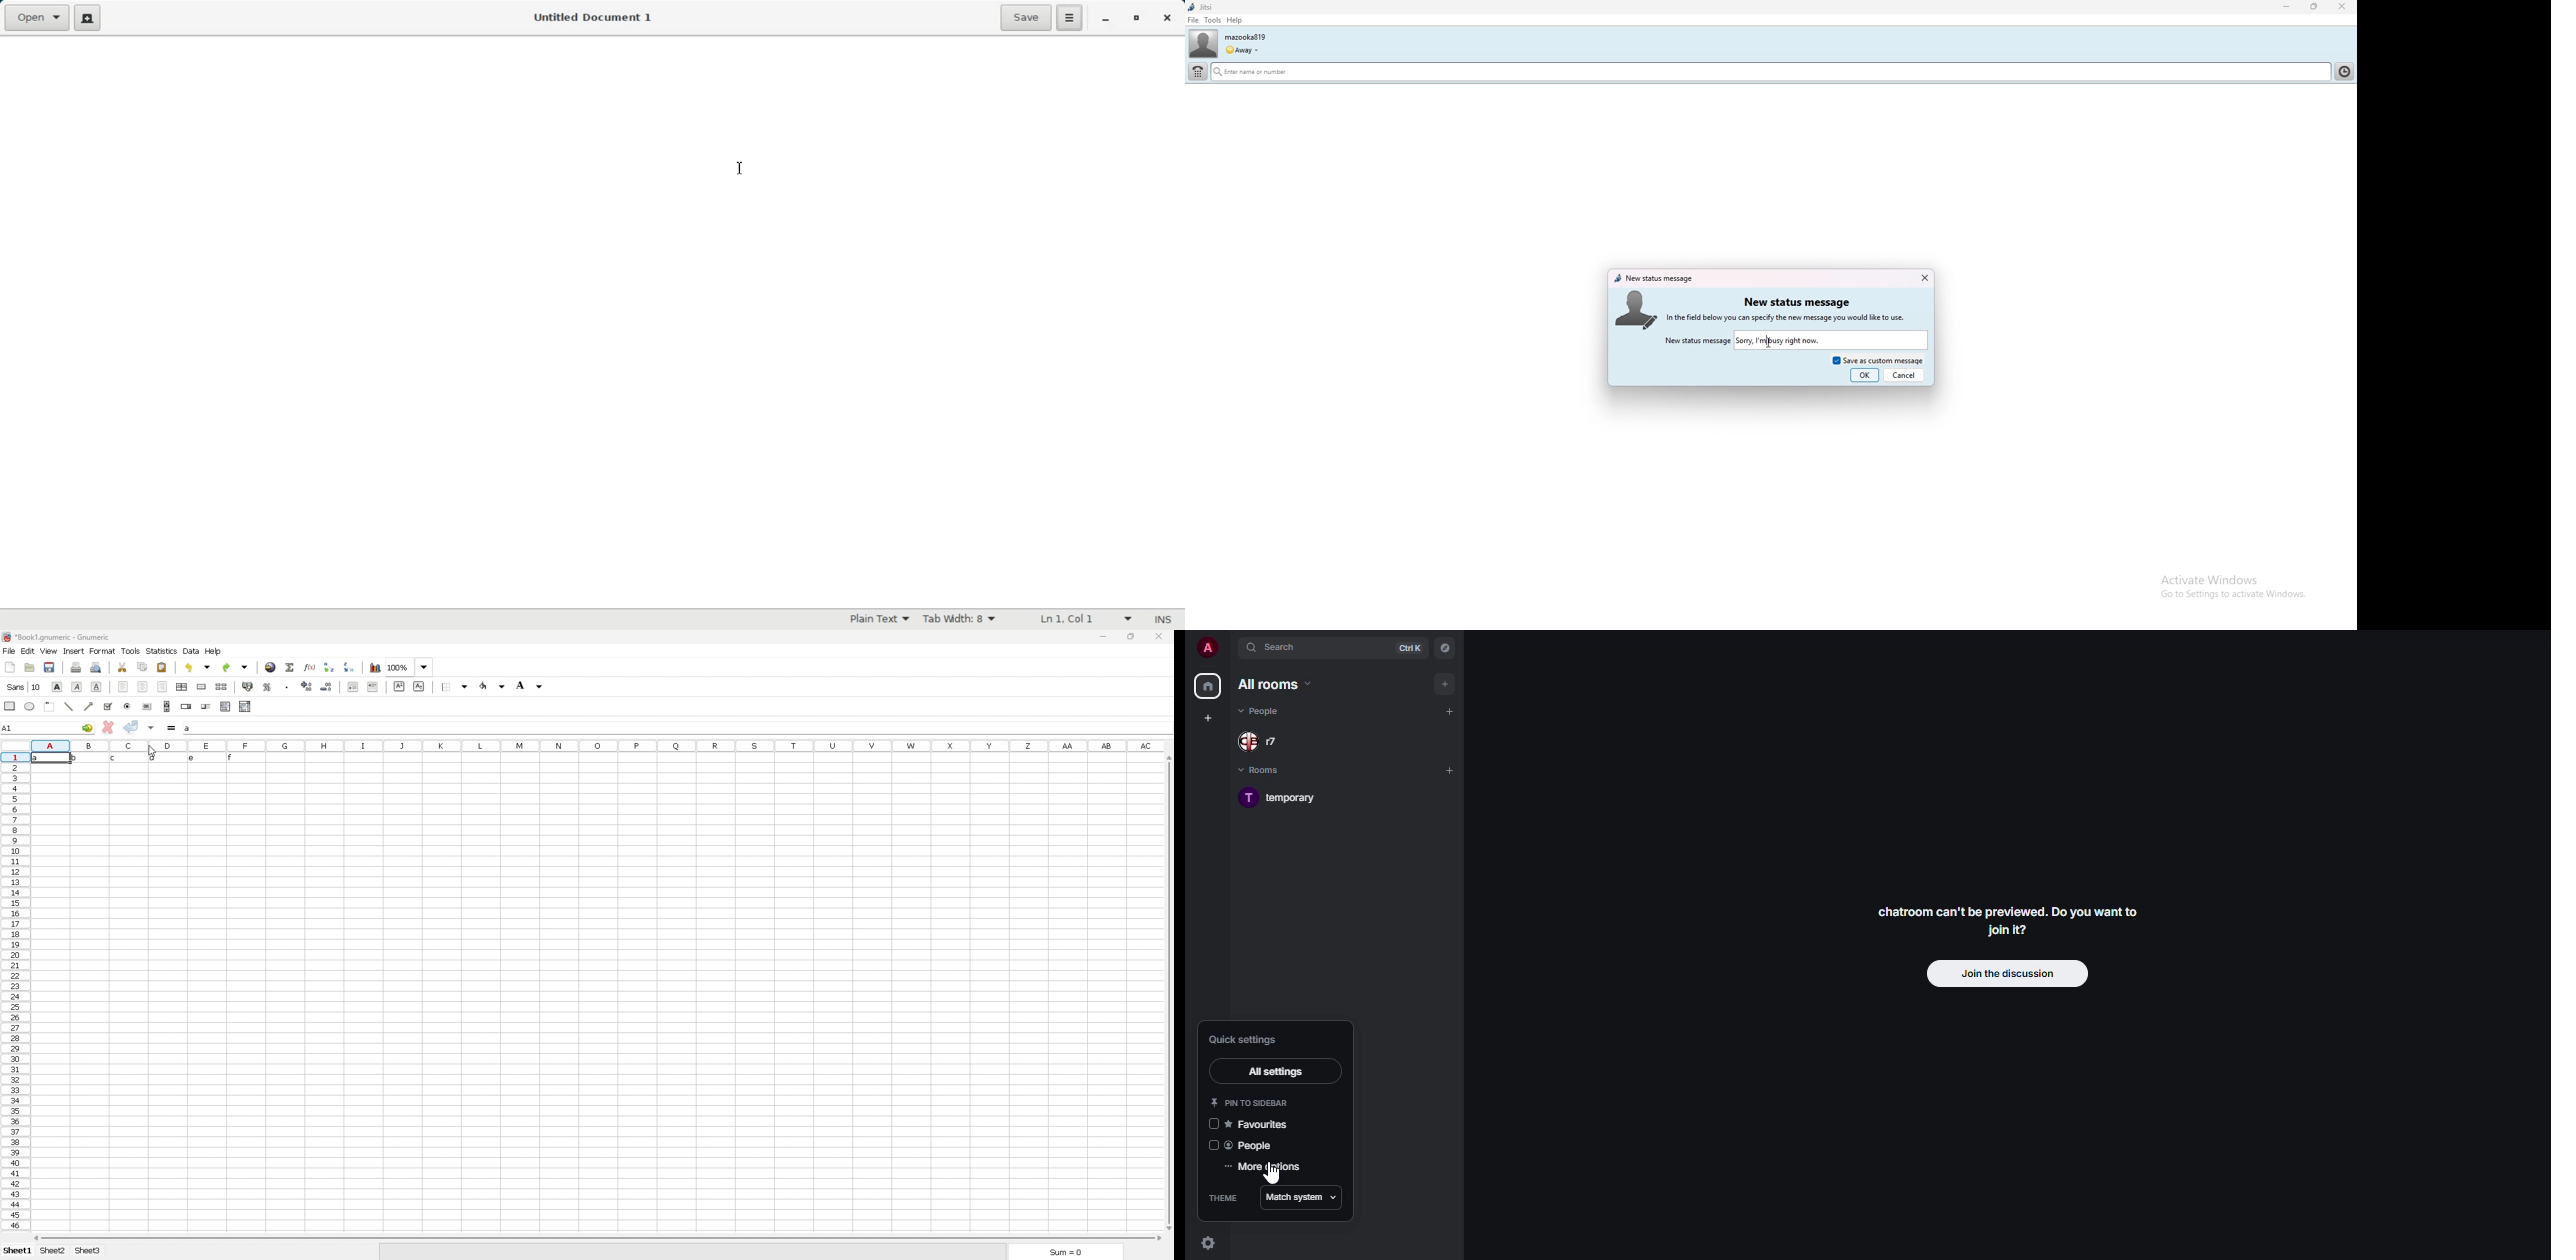 The height and width of the screenshot is (1260, 2576). What do you see at coordinates (1167, 18) in the screenshot?
I see `Close` at bounding box center [1167, 18].